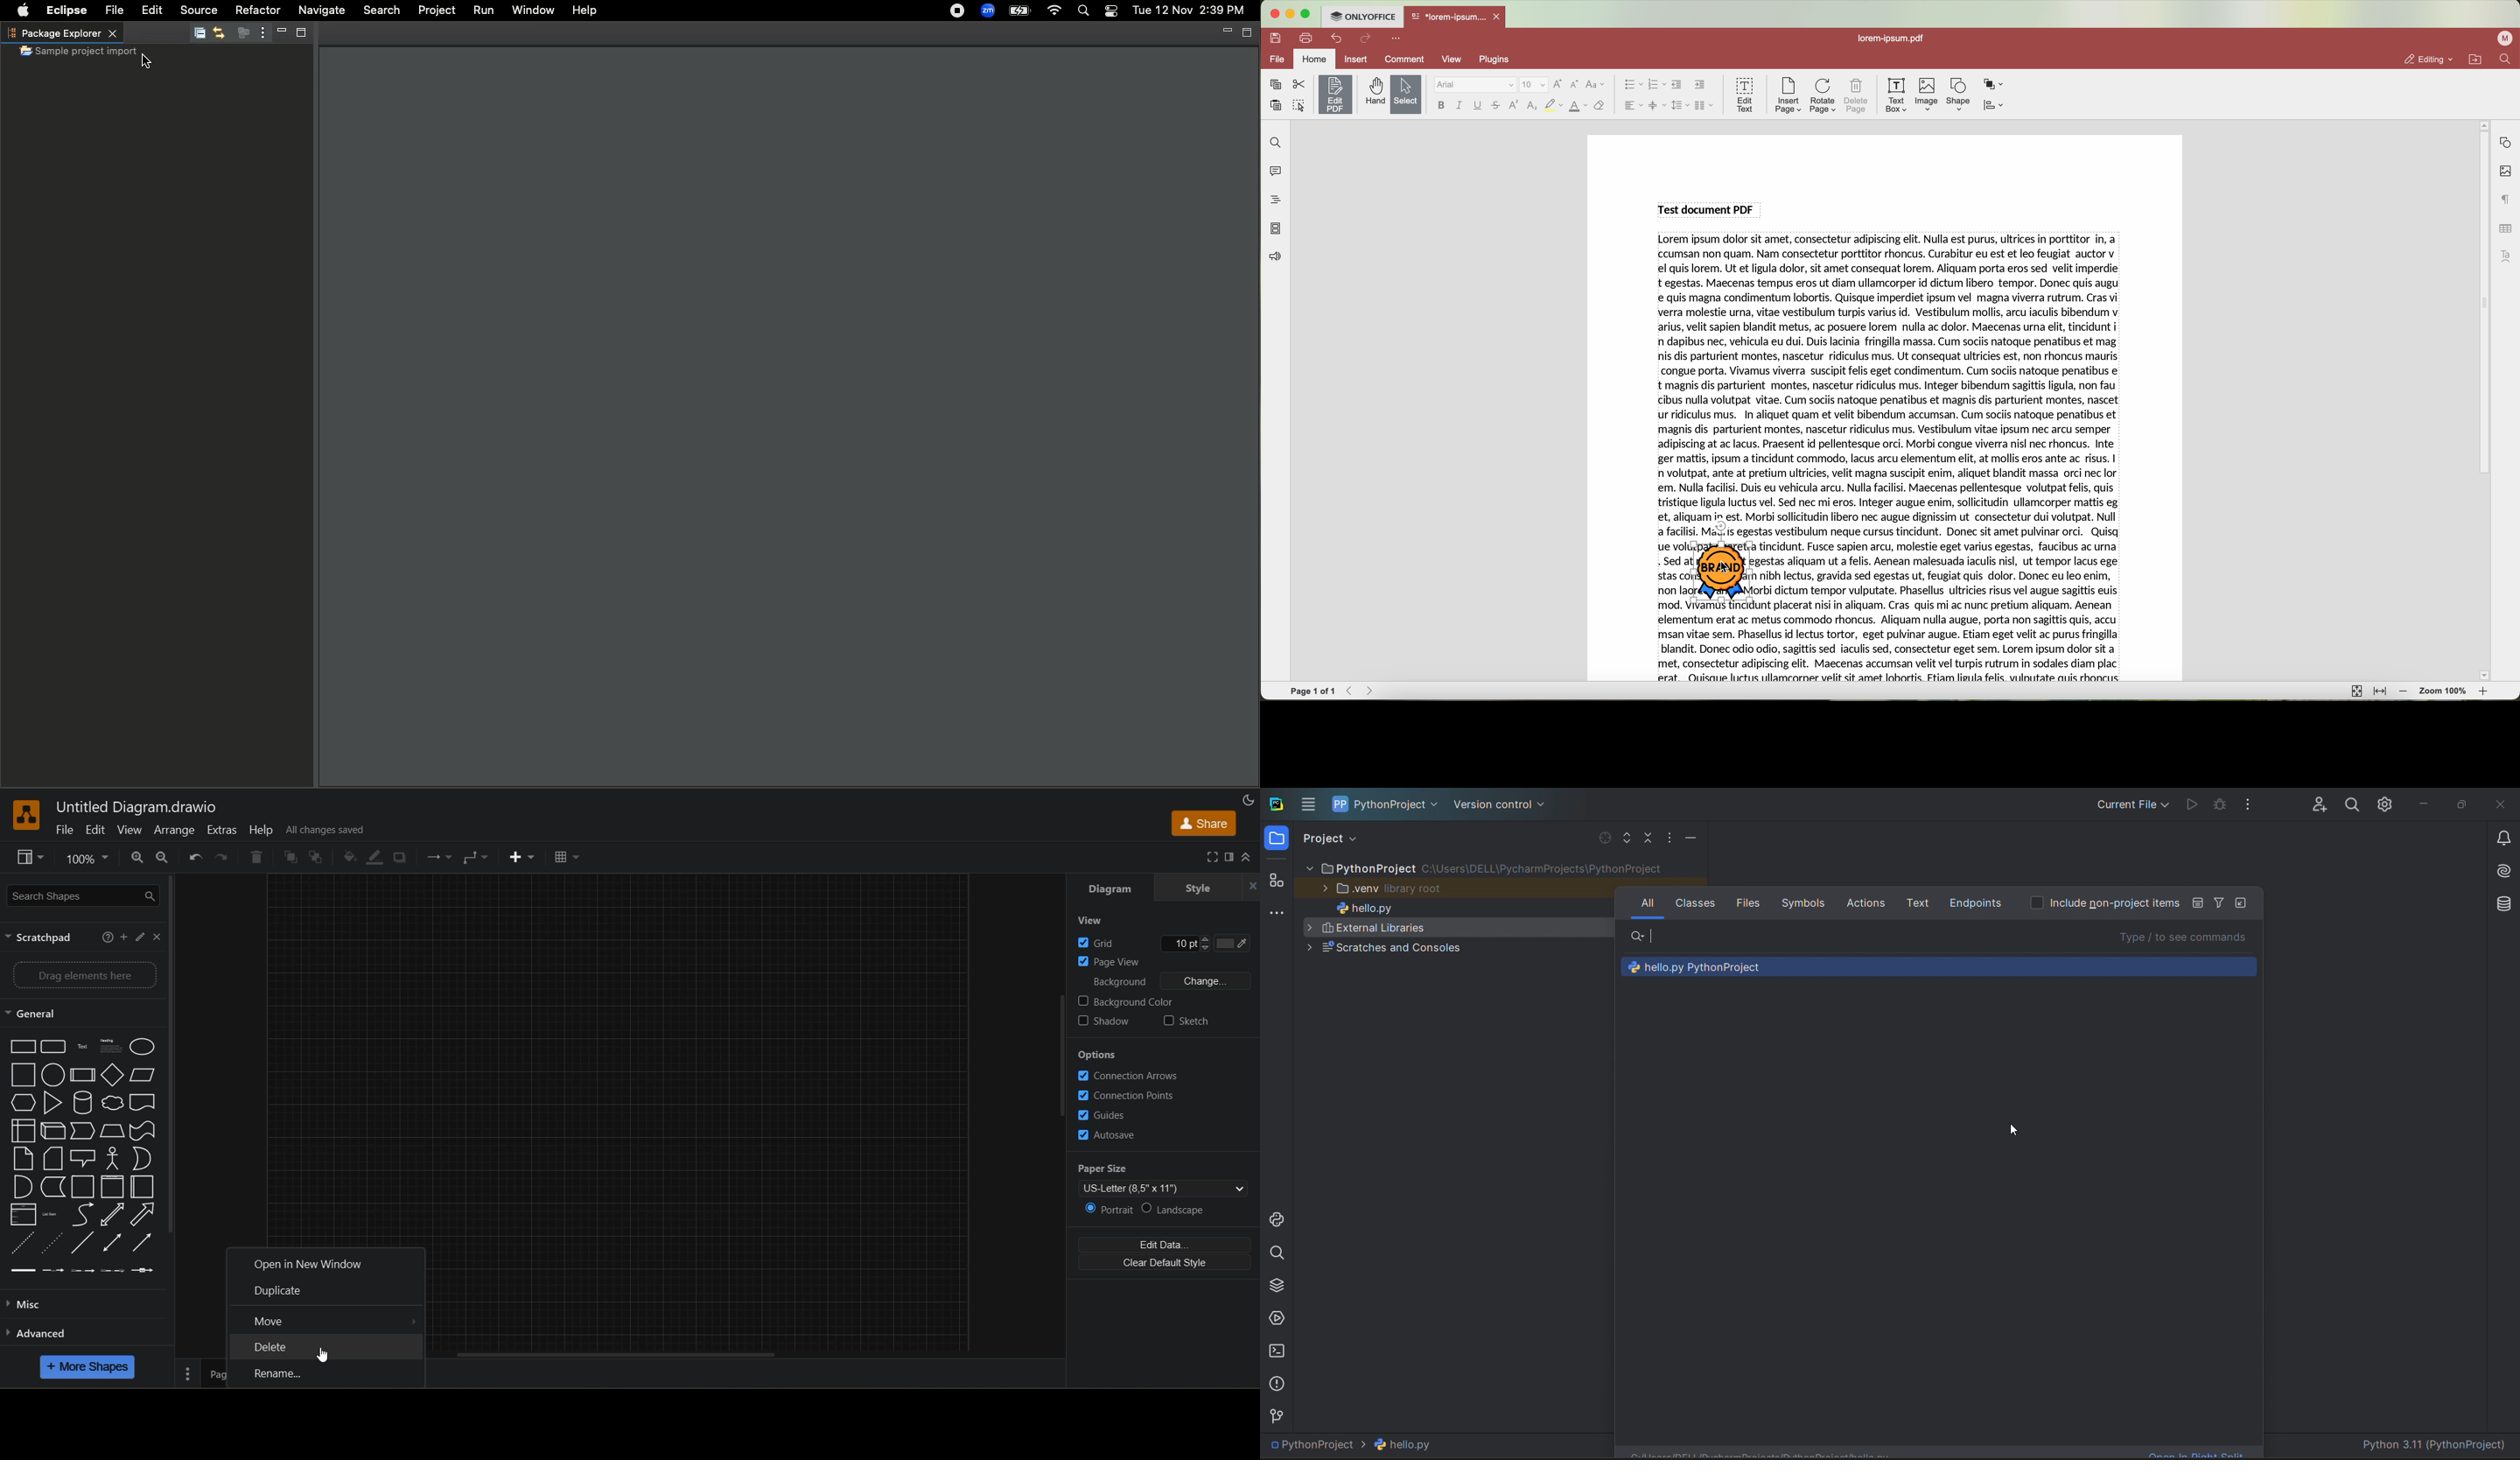 The image size is (2520, 1484). I want to click on terminal, so click(1277, 1352).